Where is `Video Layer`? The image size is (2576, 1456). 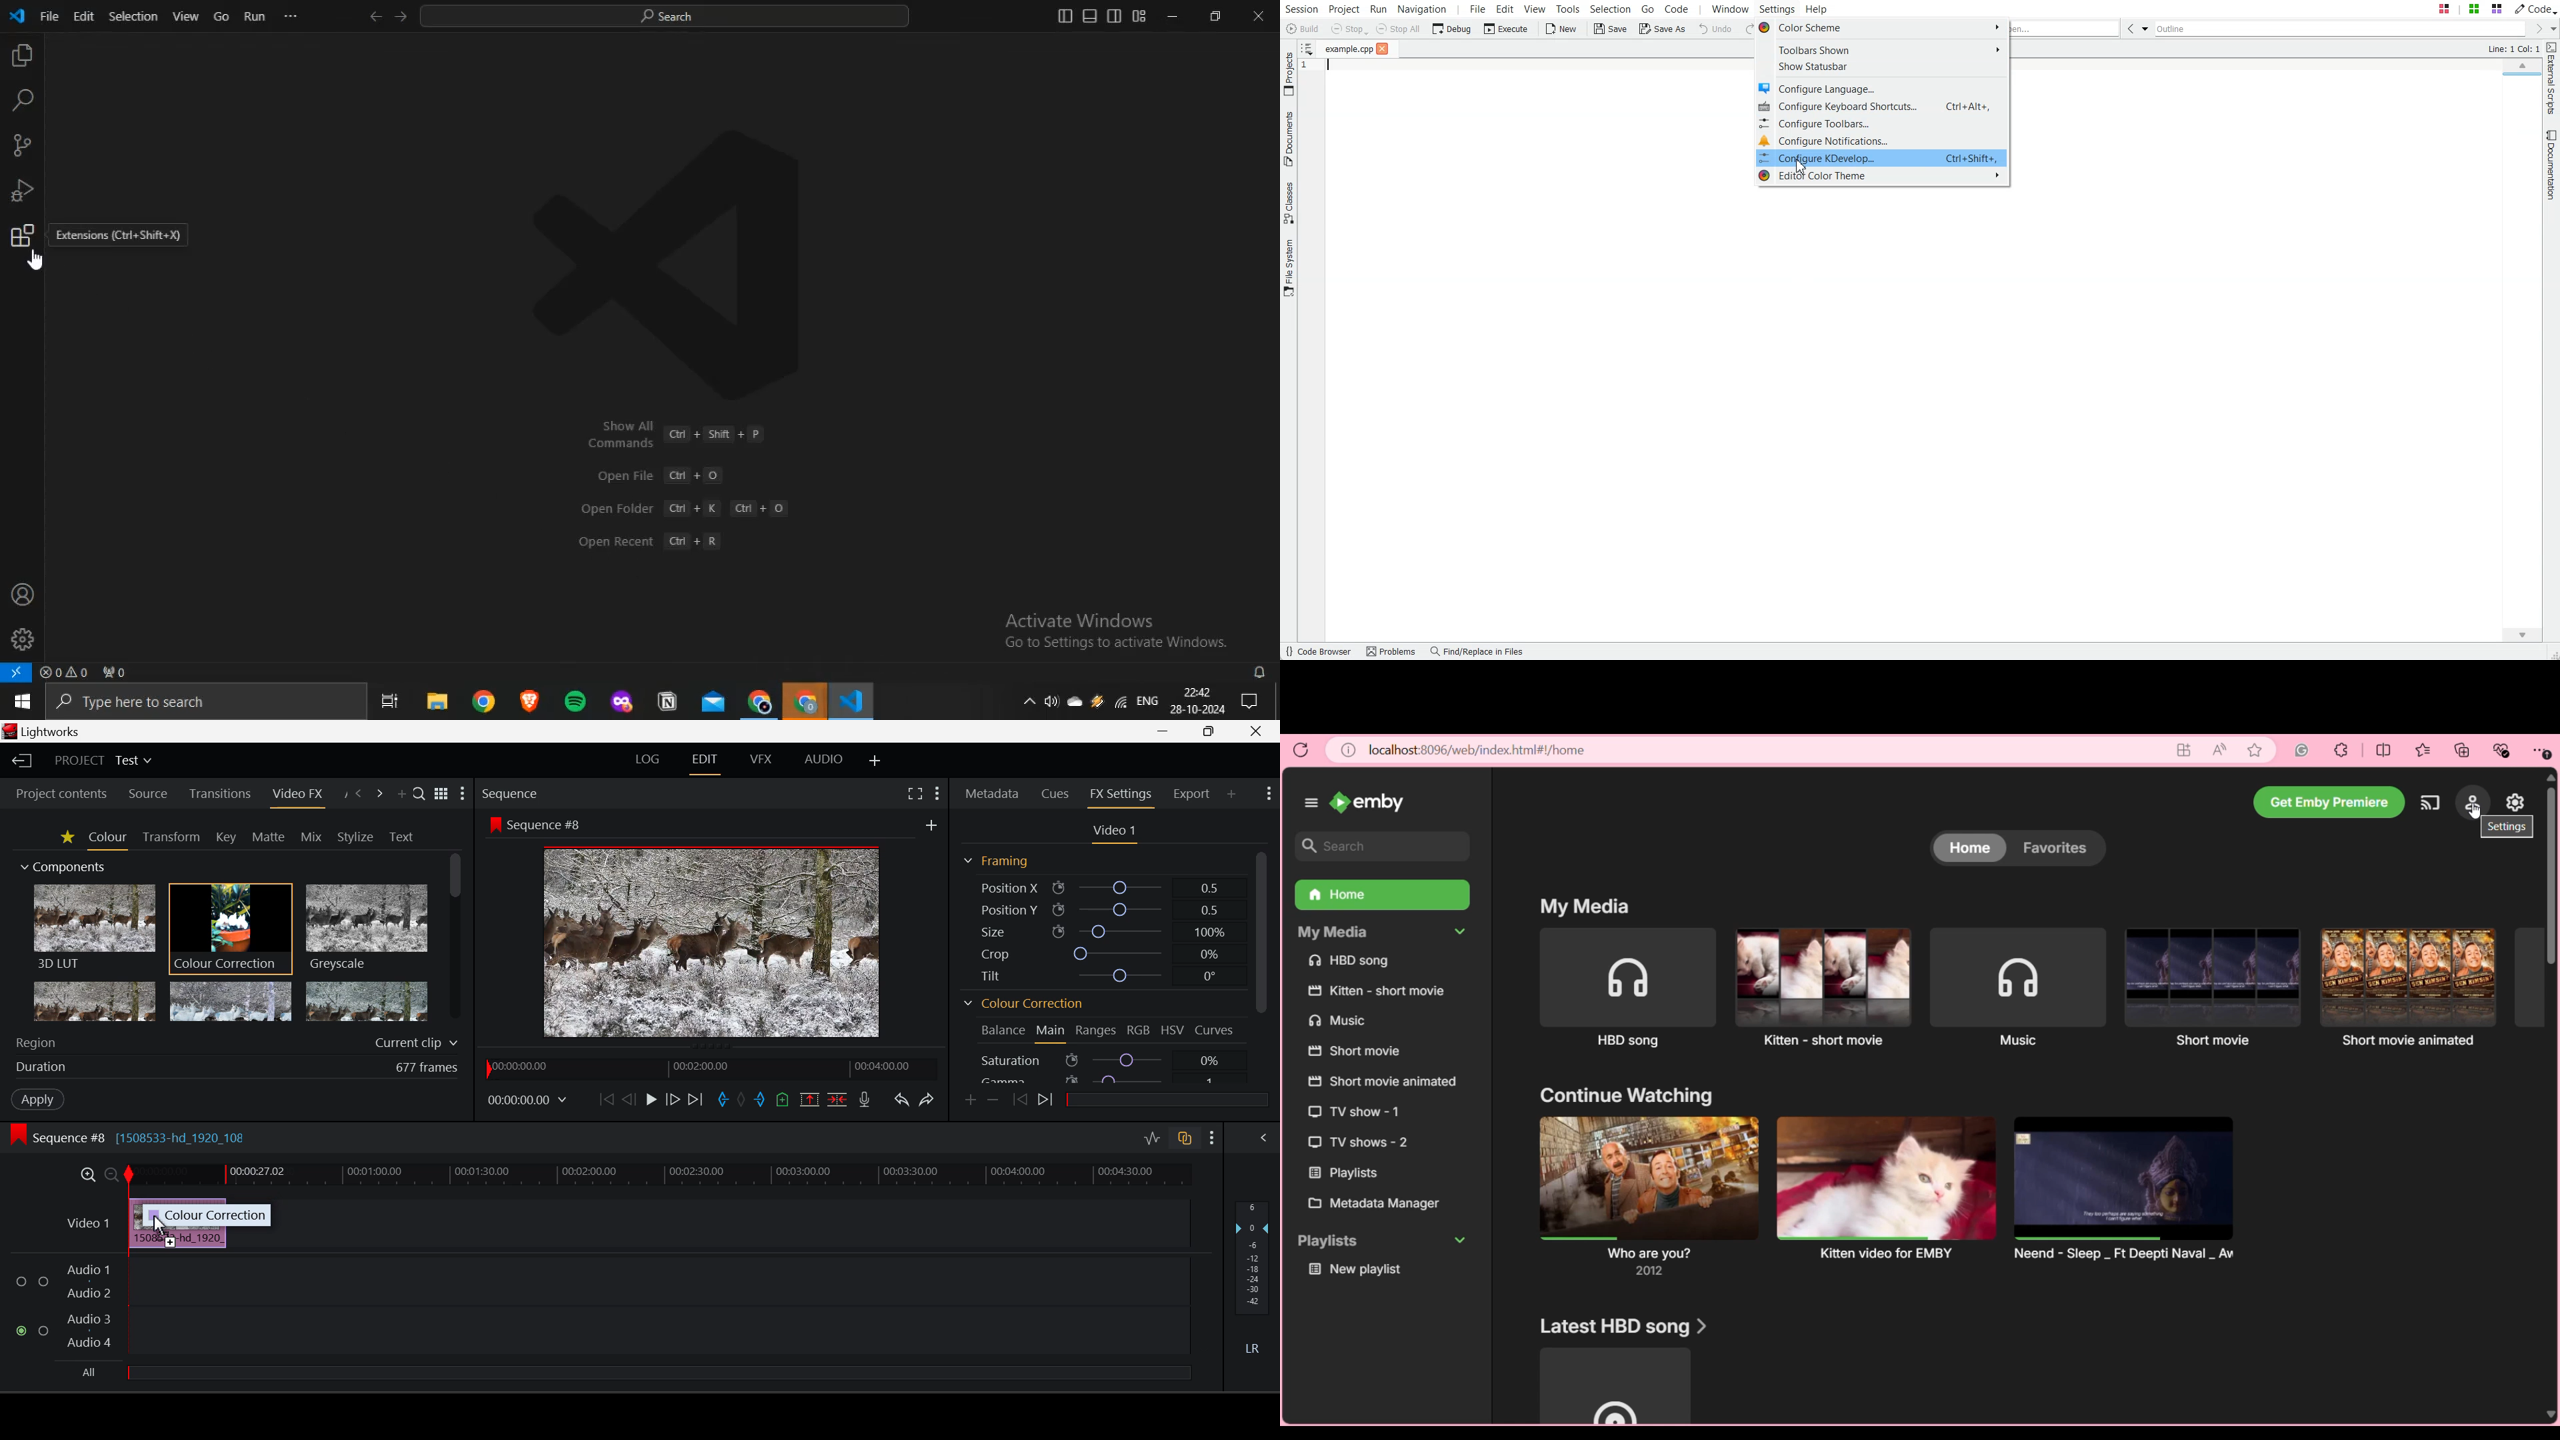
Video Layer is located at coordinates (89, 1223).